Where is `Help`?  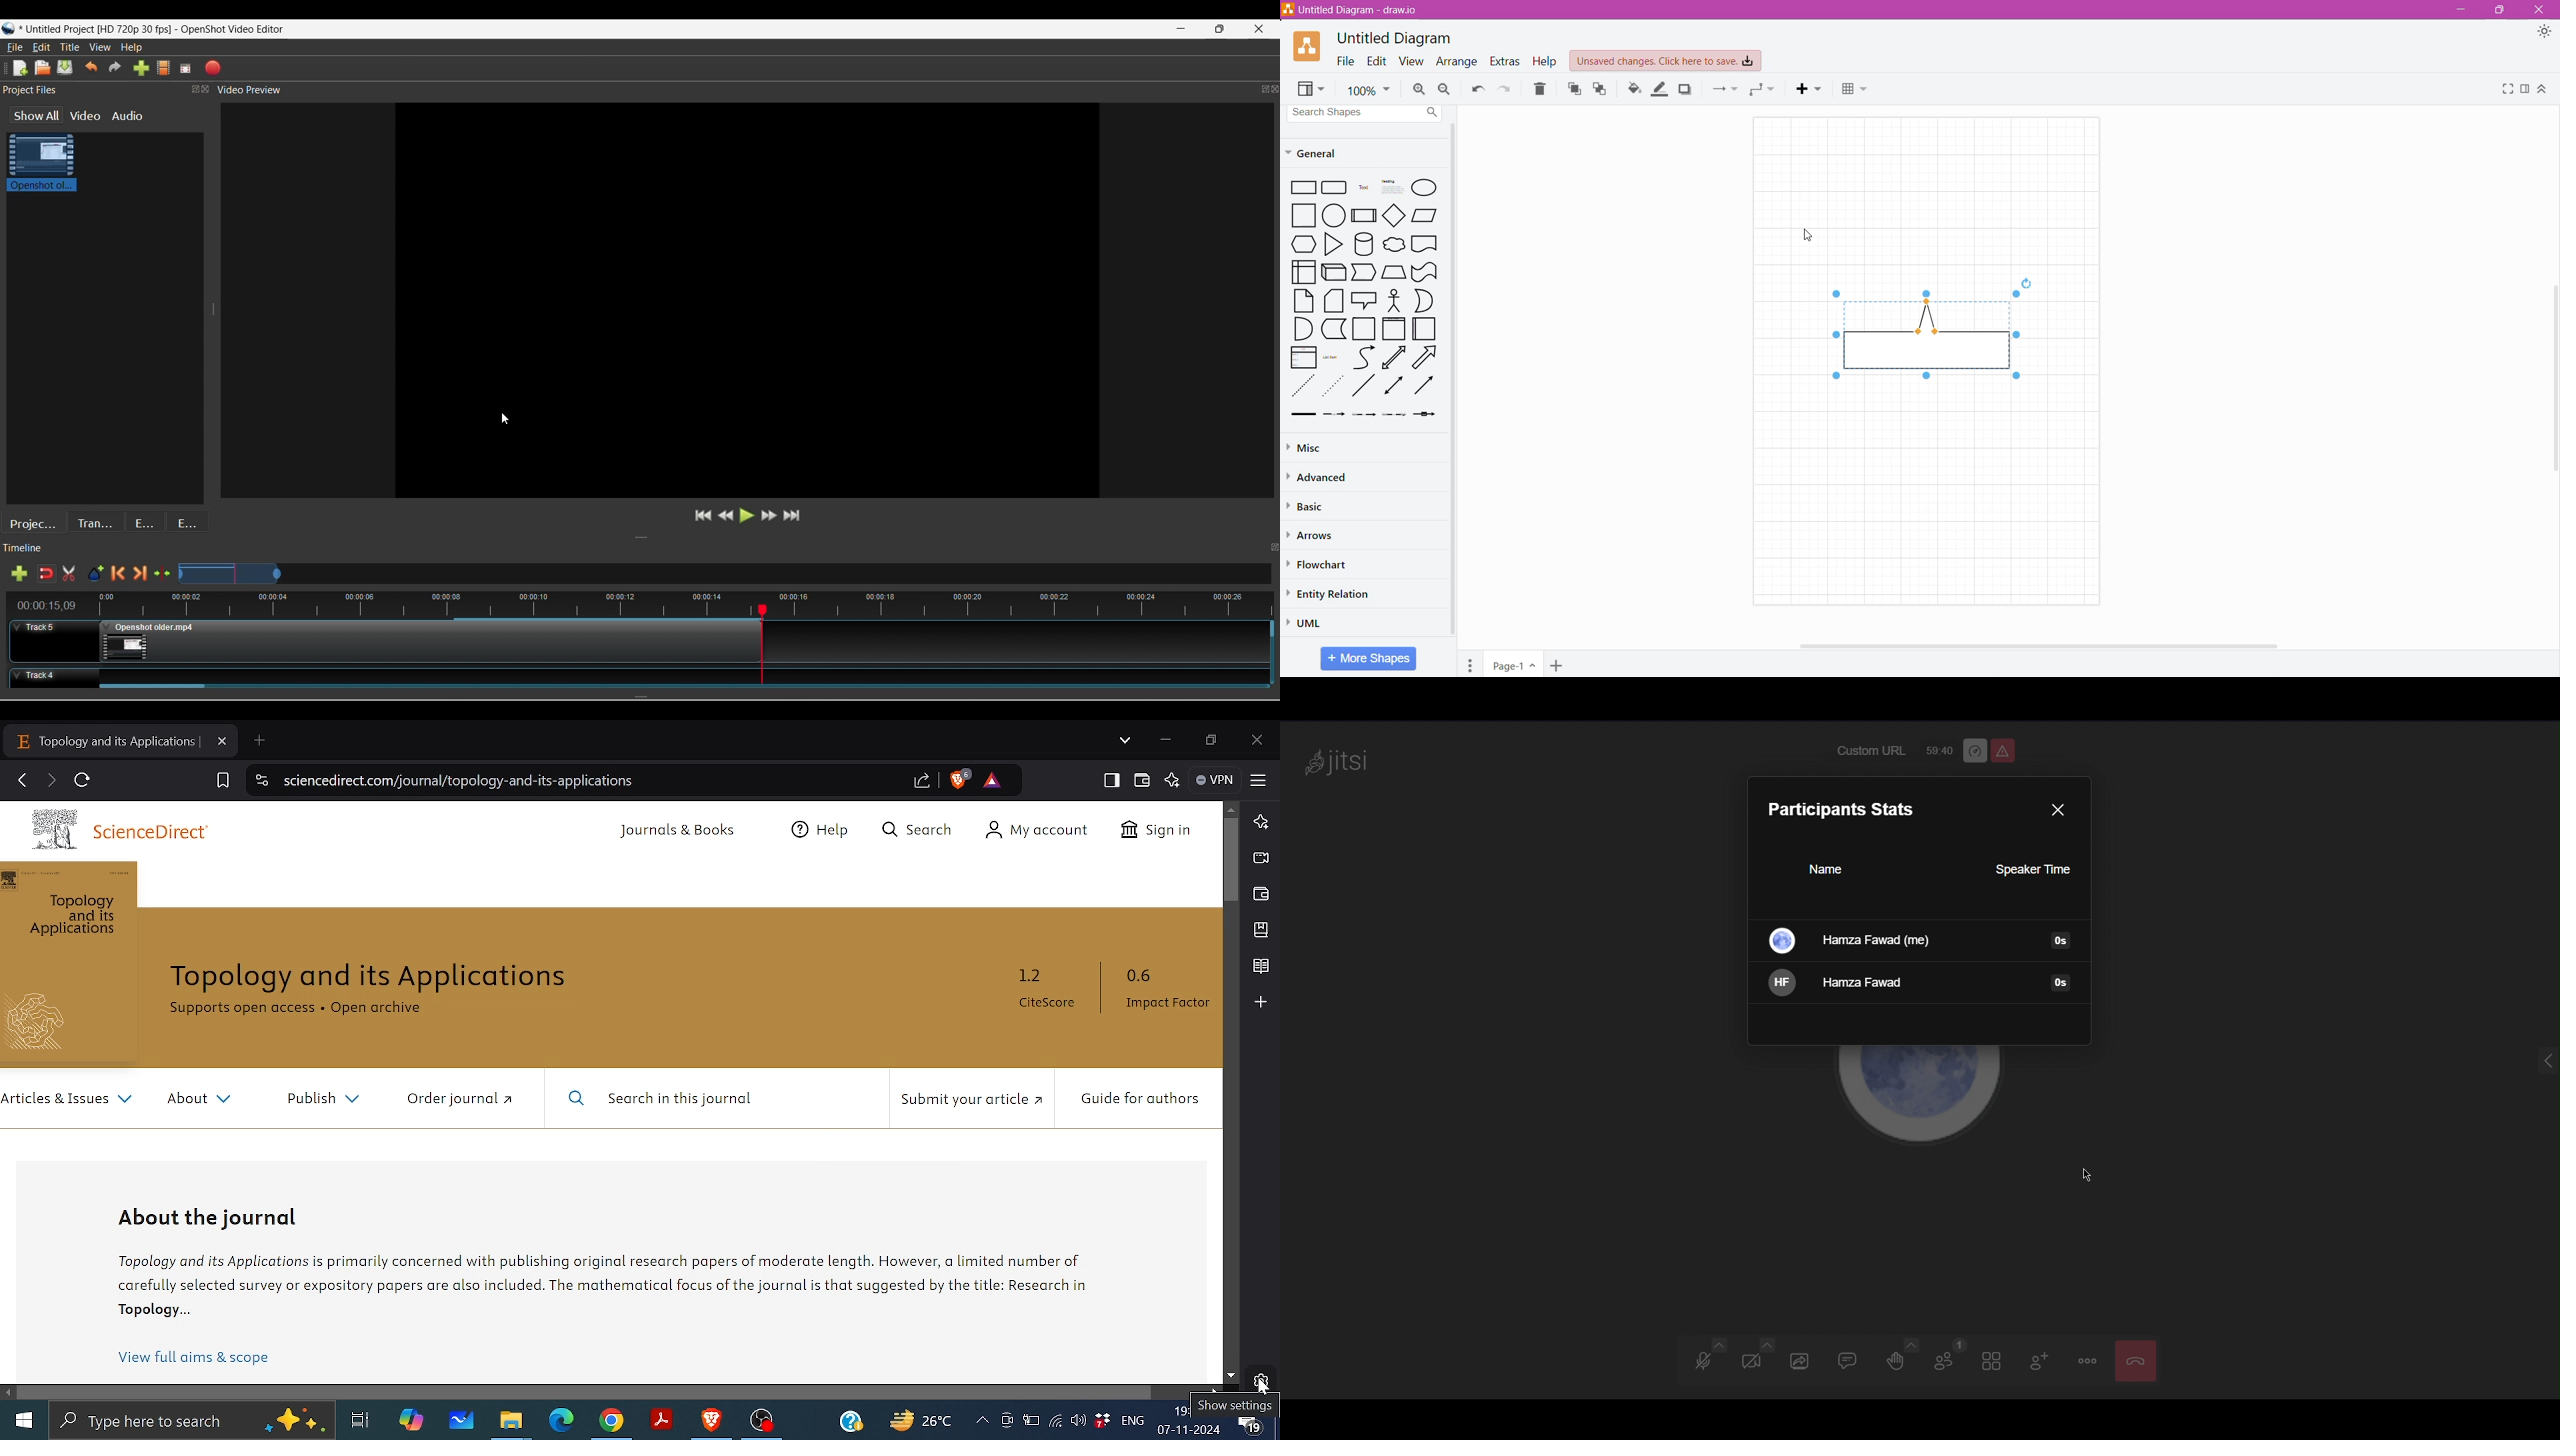 Help is located at coordinates (851, 1421).